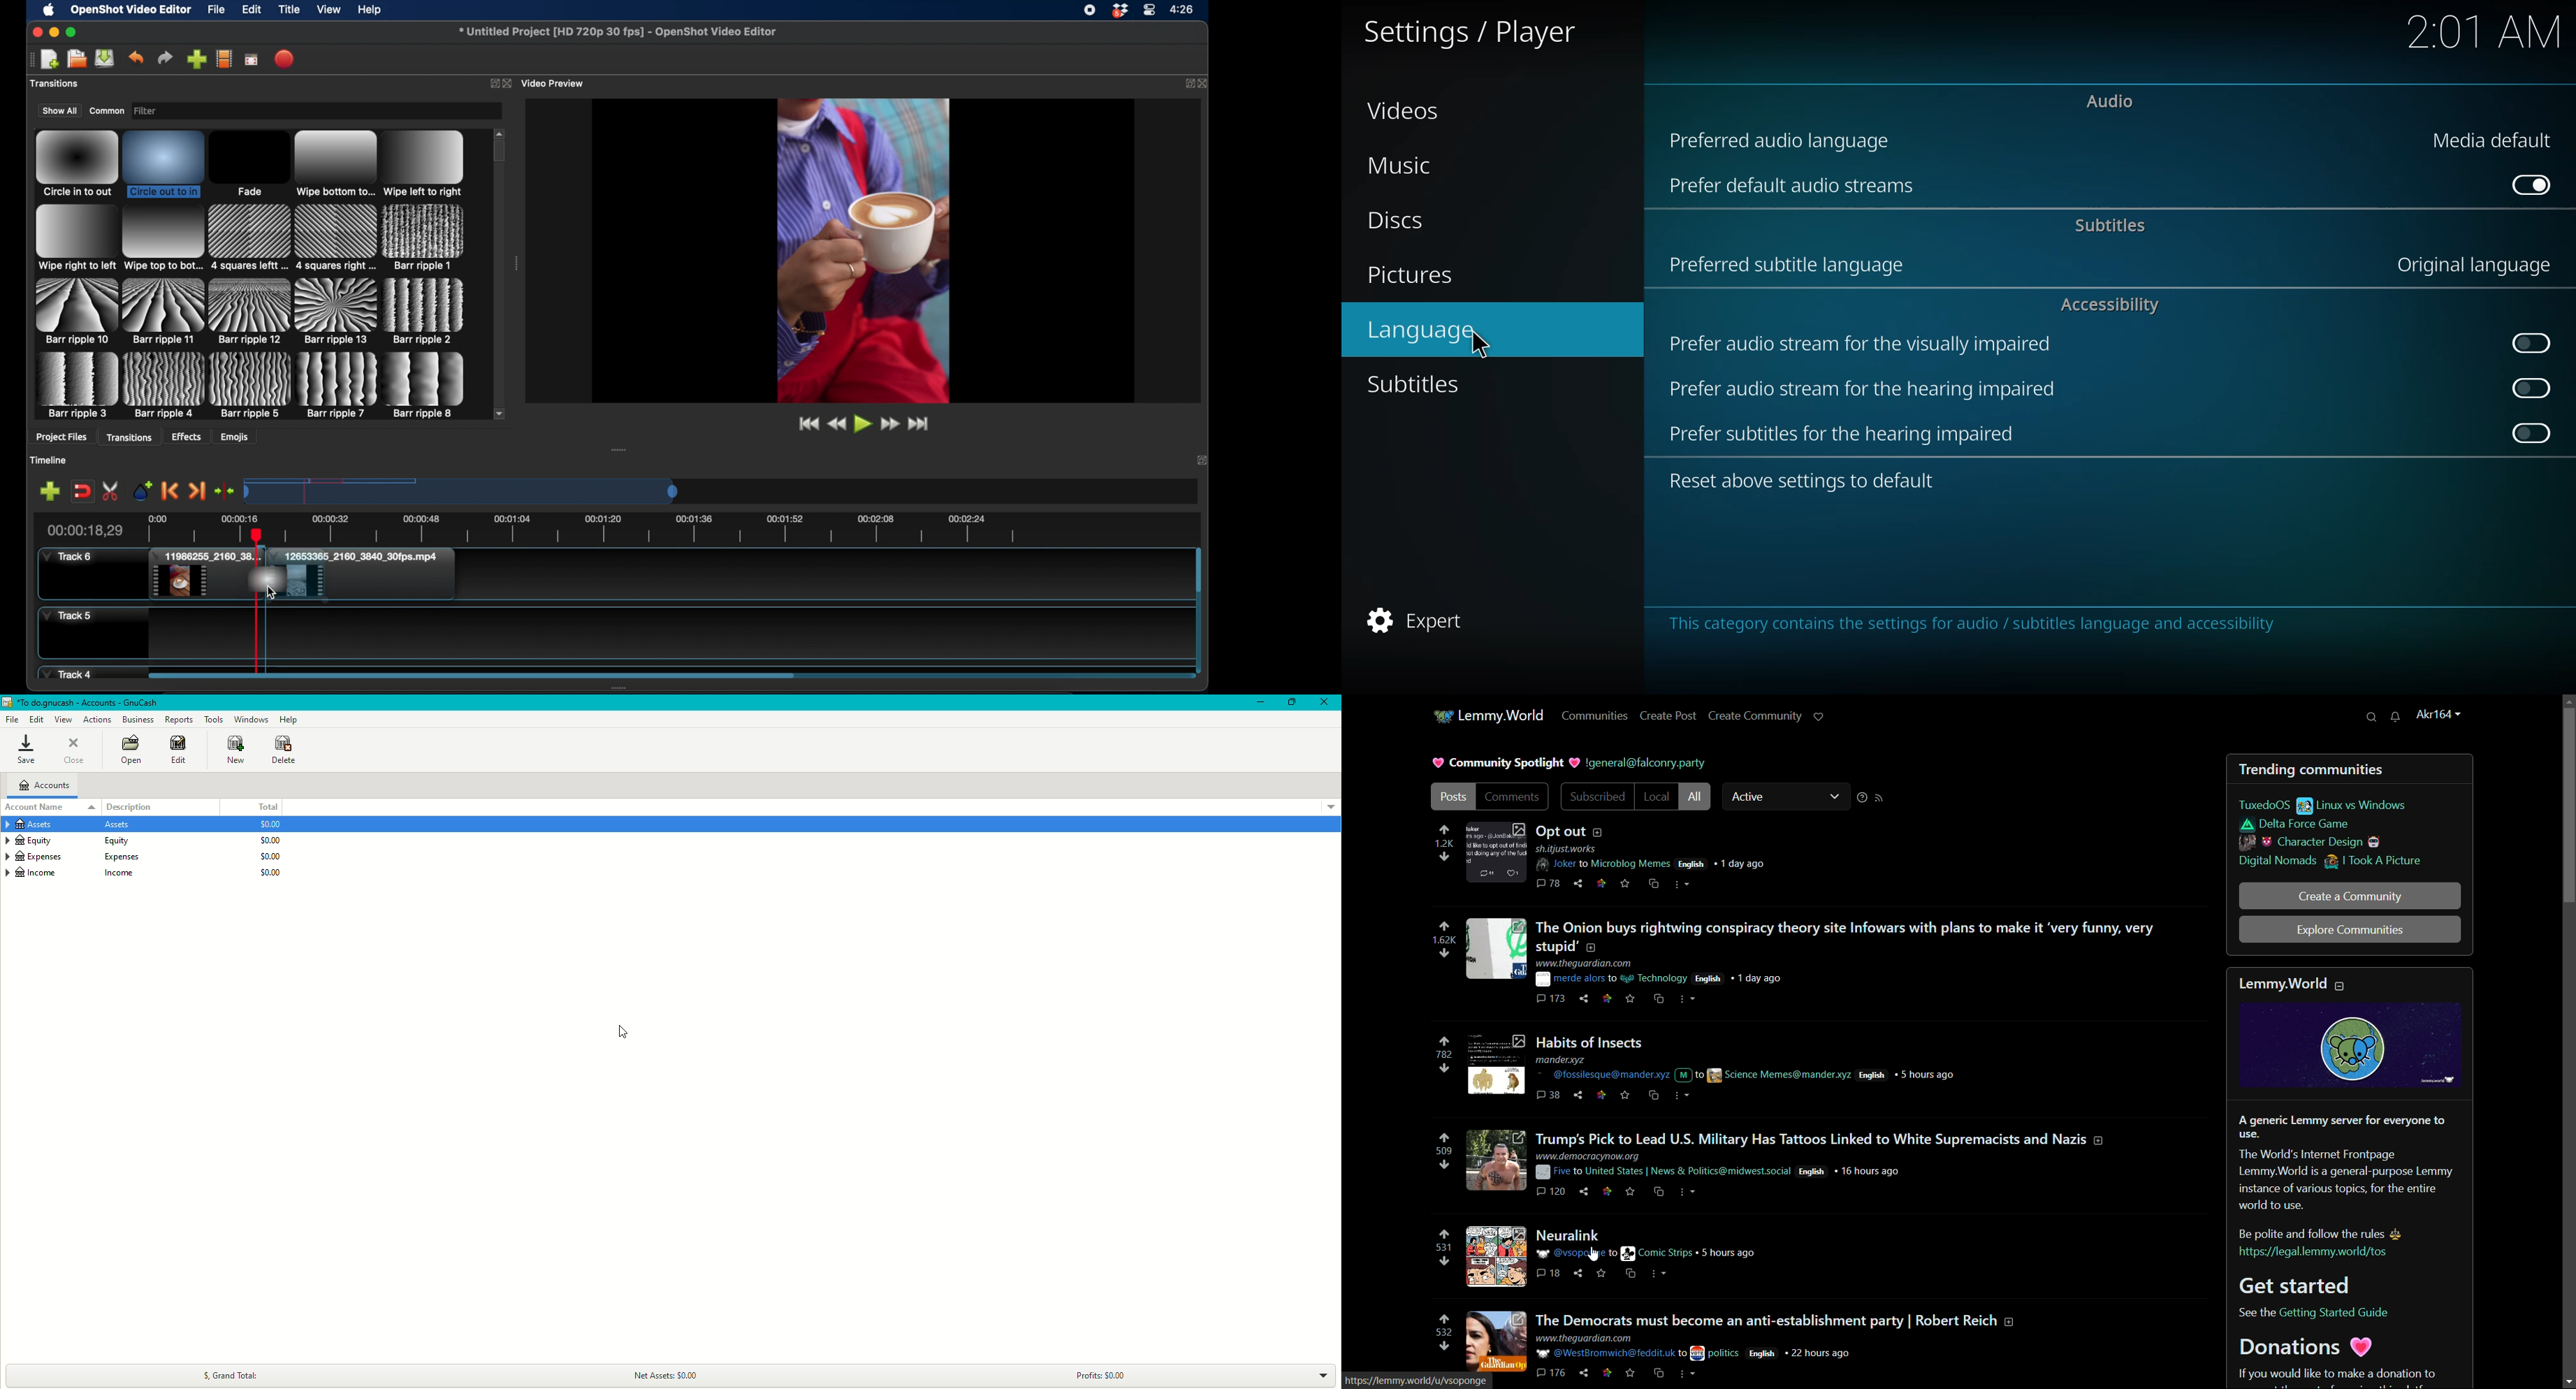  What do you see at coordinates (1256, 703) in the screenshot?
I see `Minimize` at bounding box center [1256, 703].